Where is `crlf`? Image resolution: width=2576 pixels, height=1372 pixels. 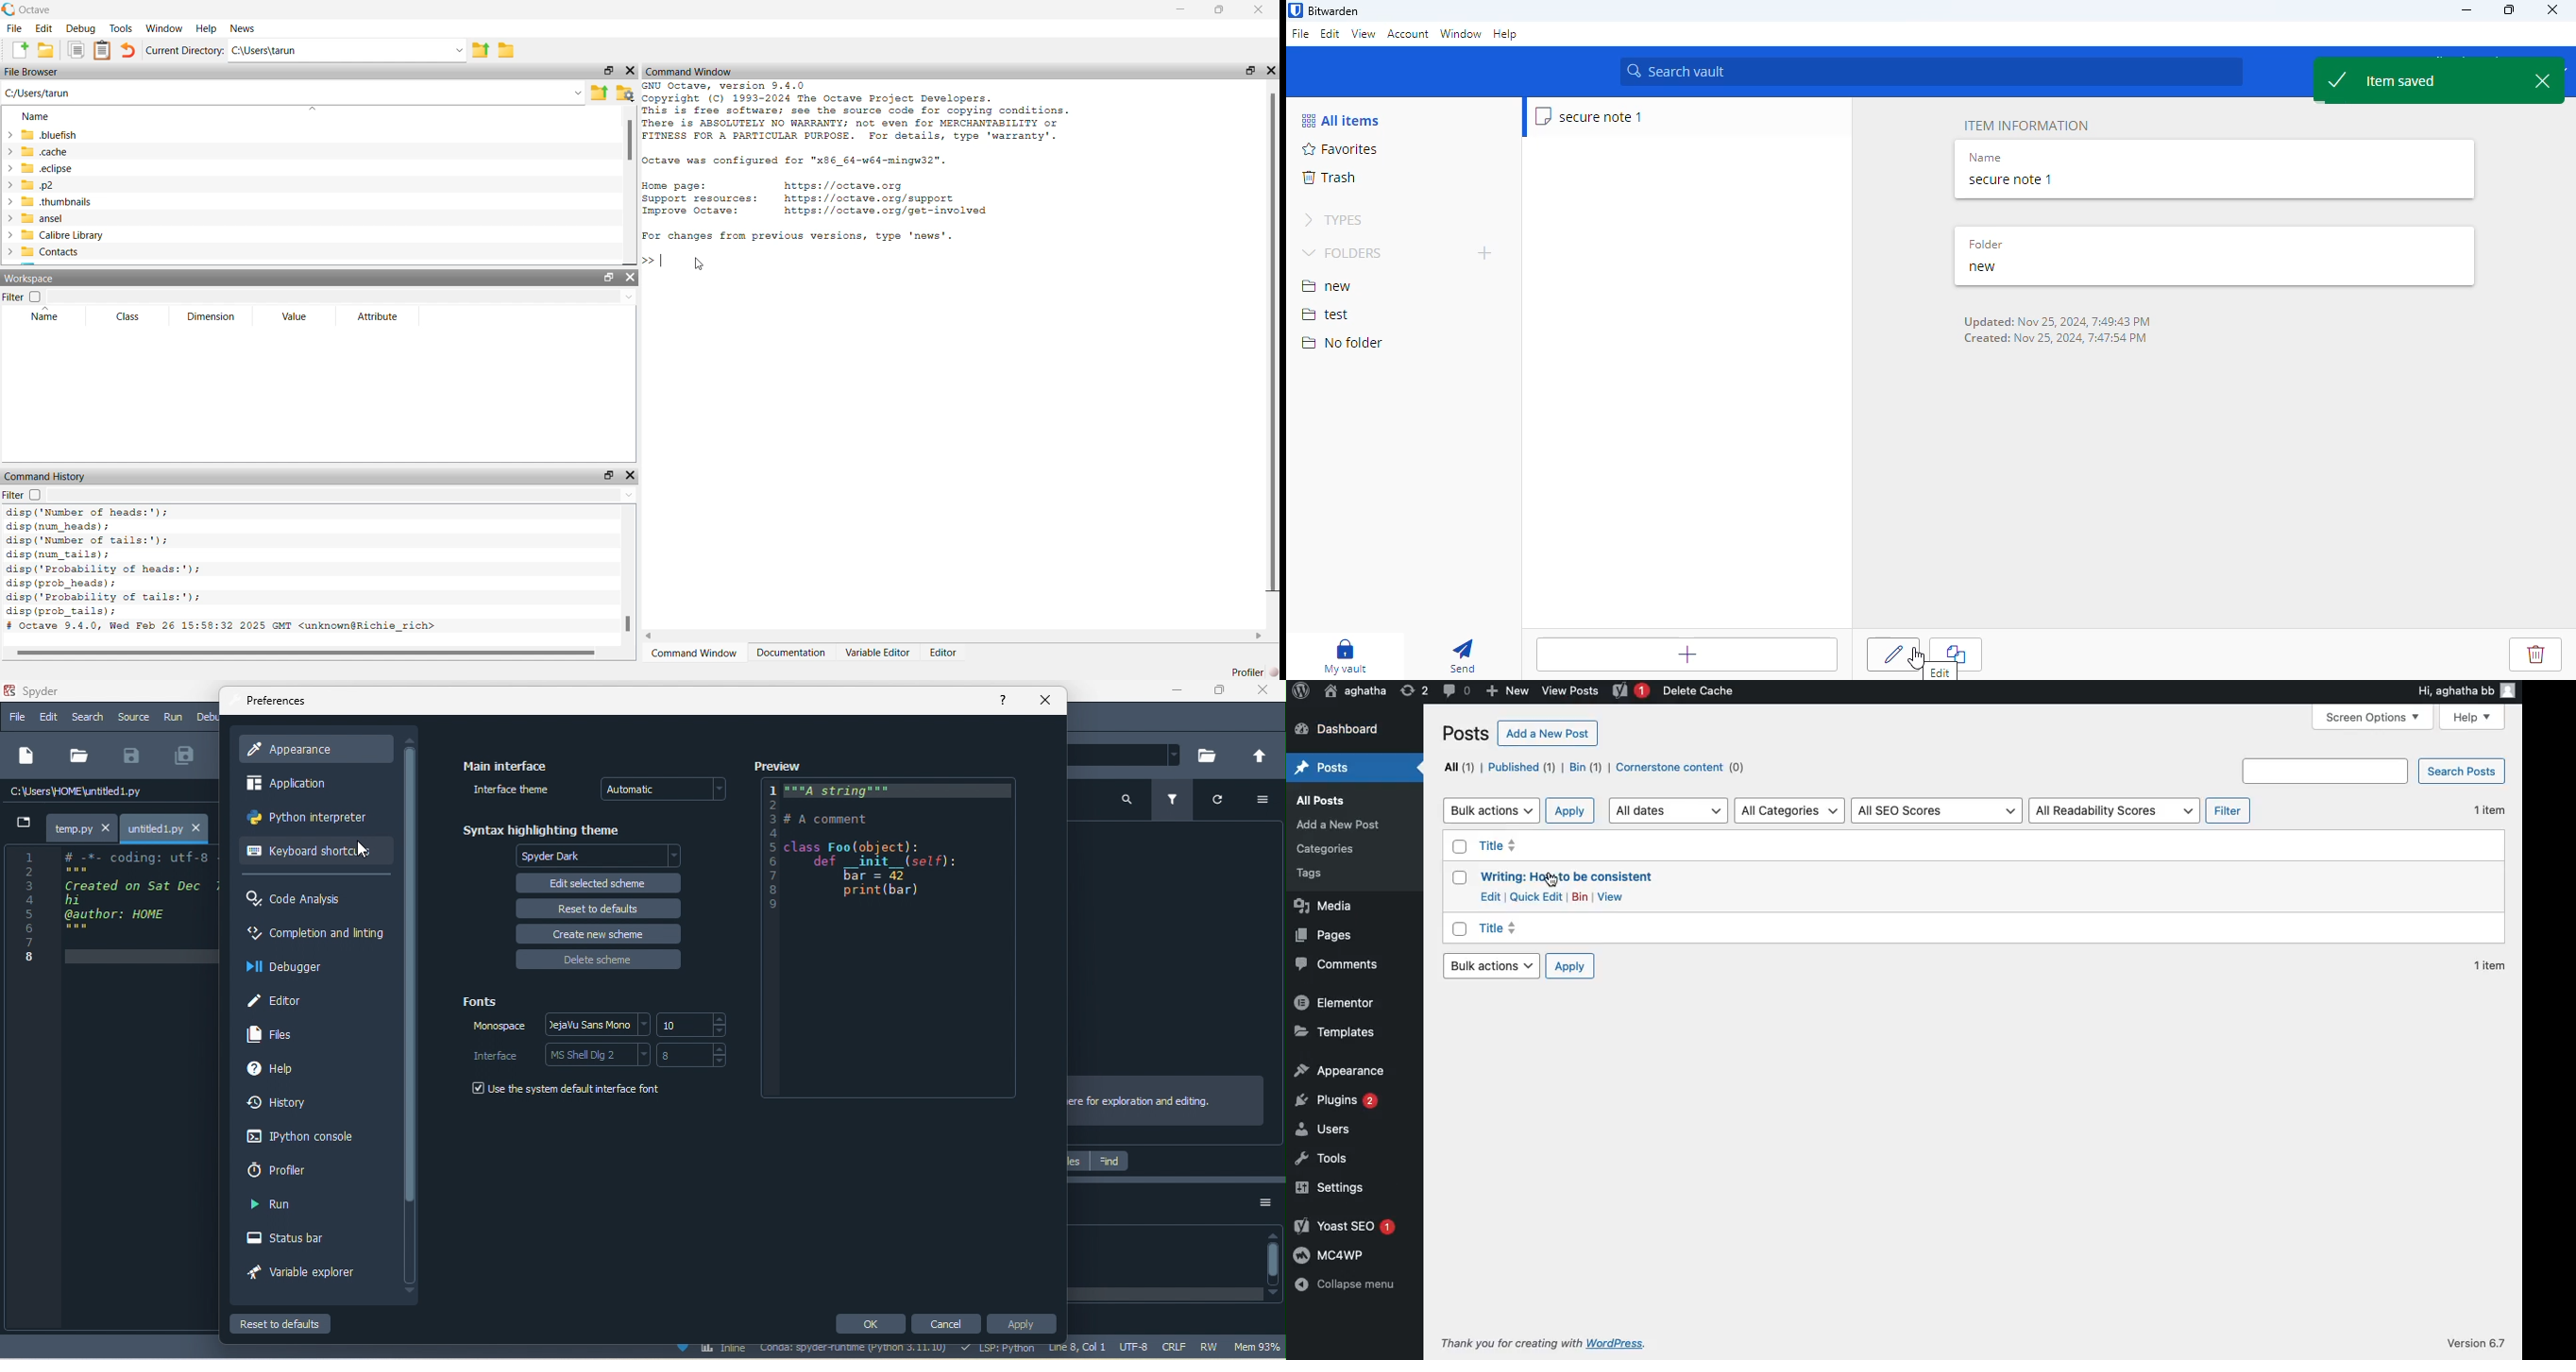
crlf is located at coordinates (1171, 1345).